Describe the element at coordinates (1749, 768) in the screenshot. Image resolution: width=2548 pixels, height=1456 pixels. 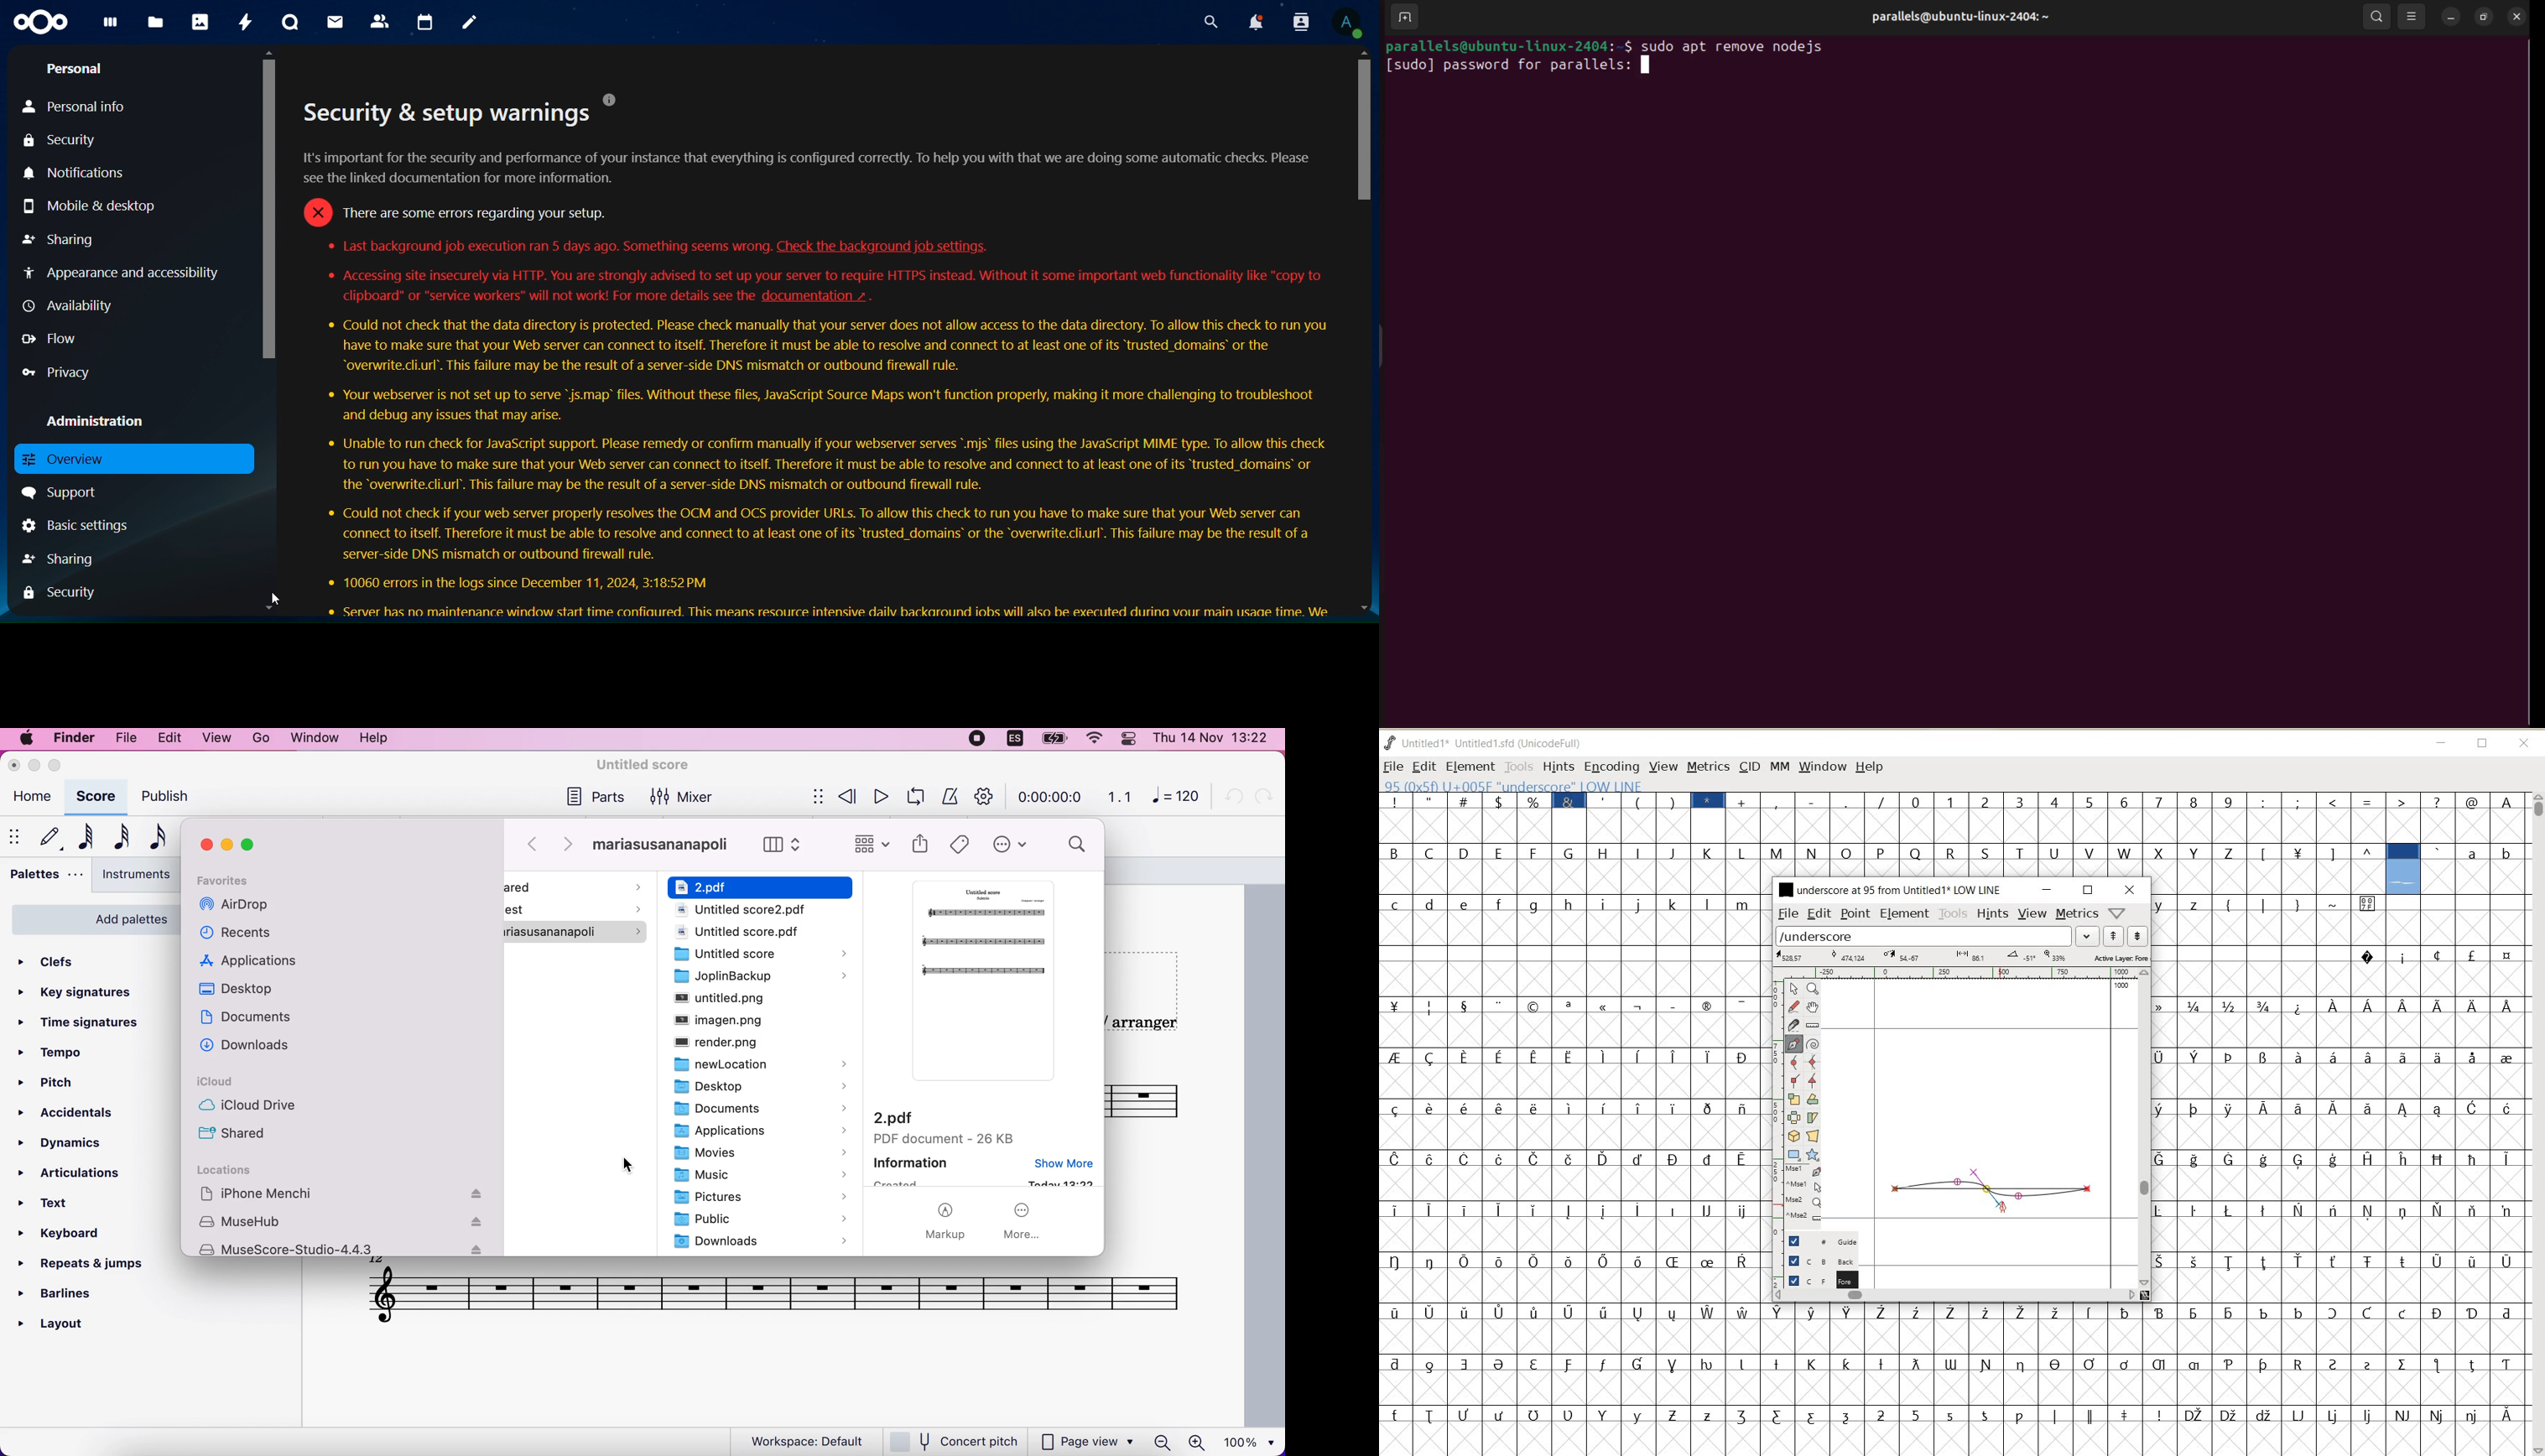
I see `CID` at that location.